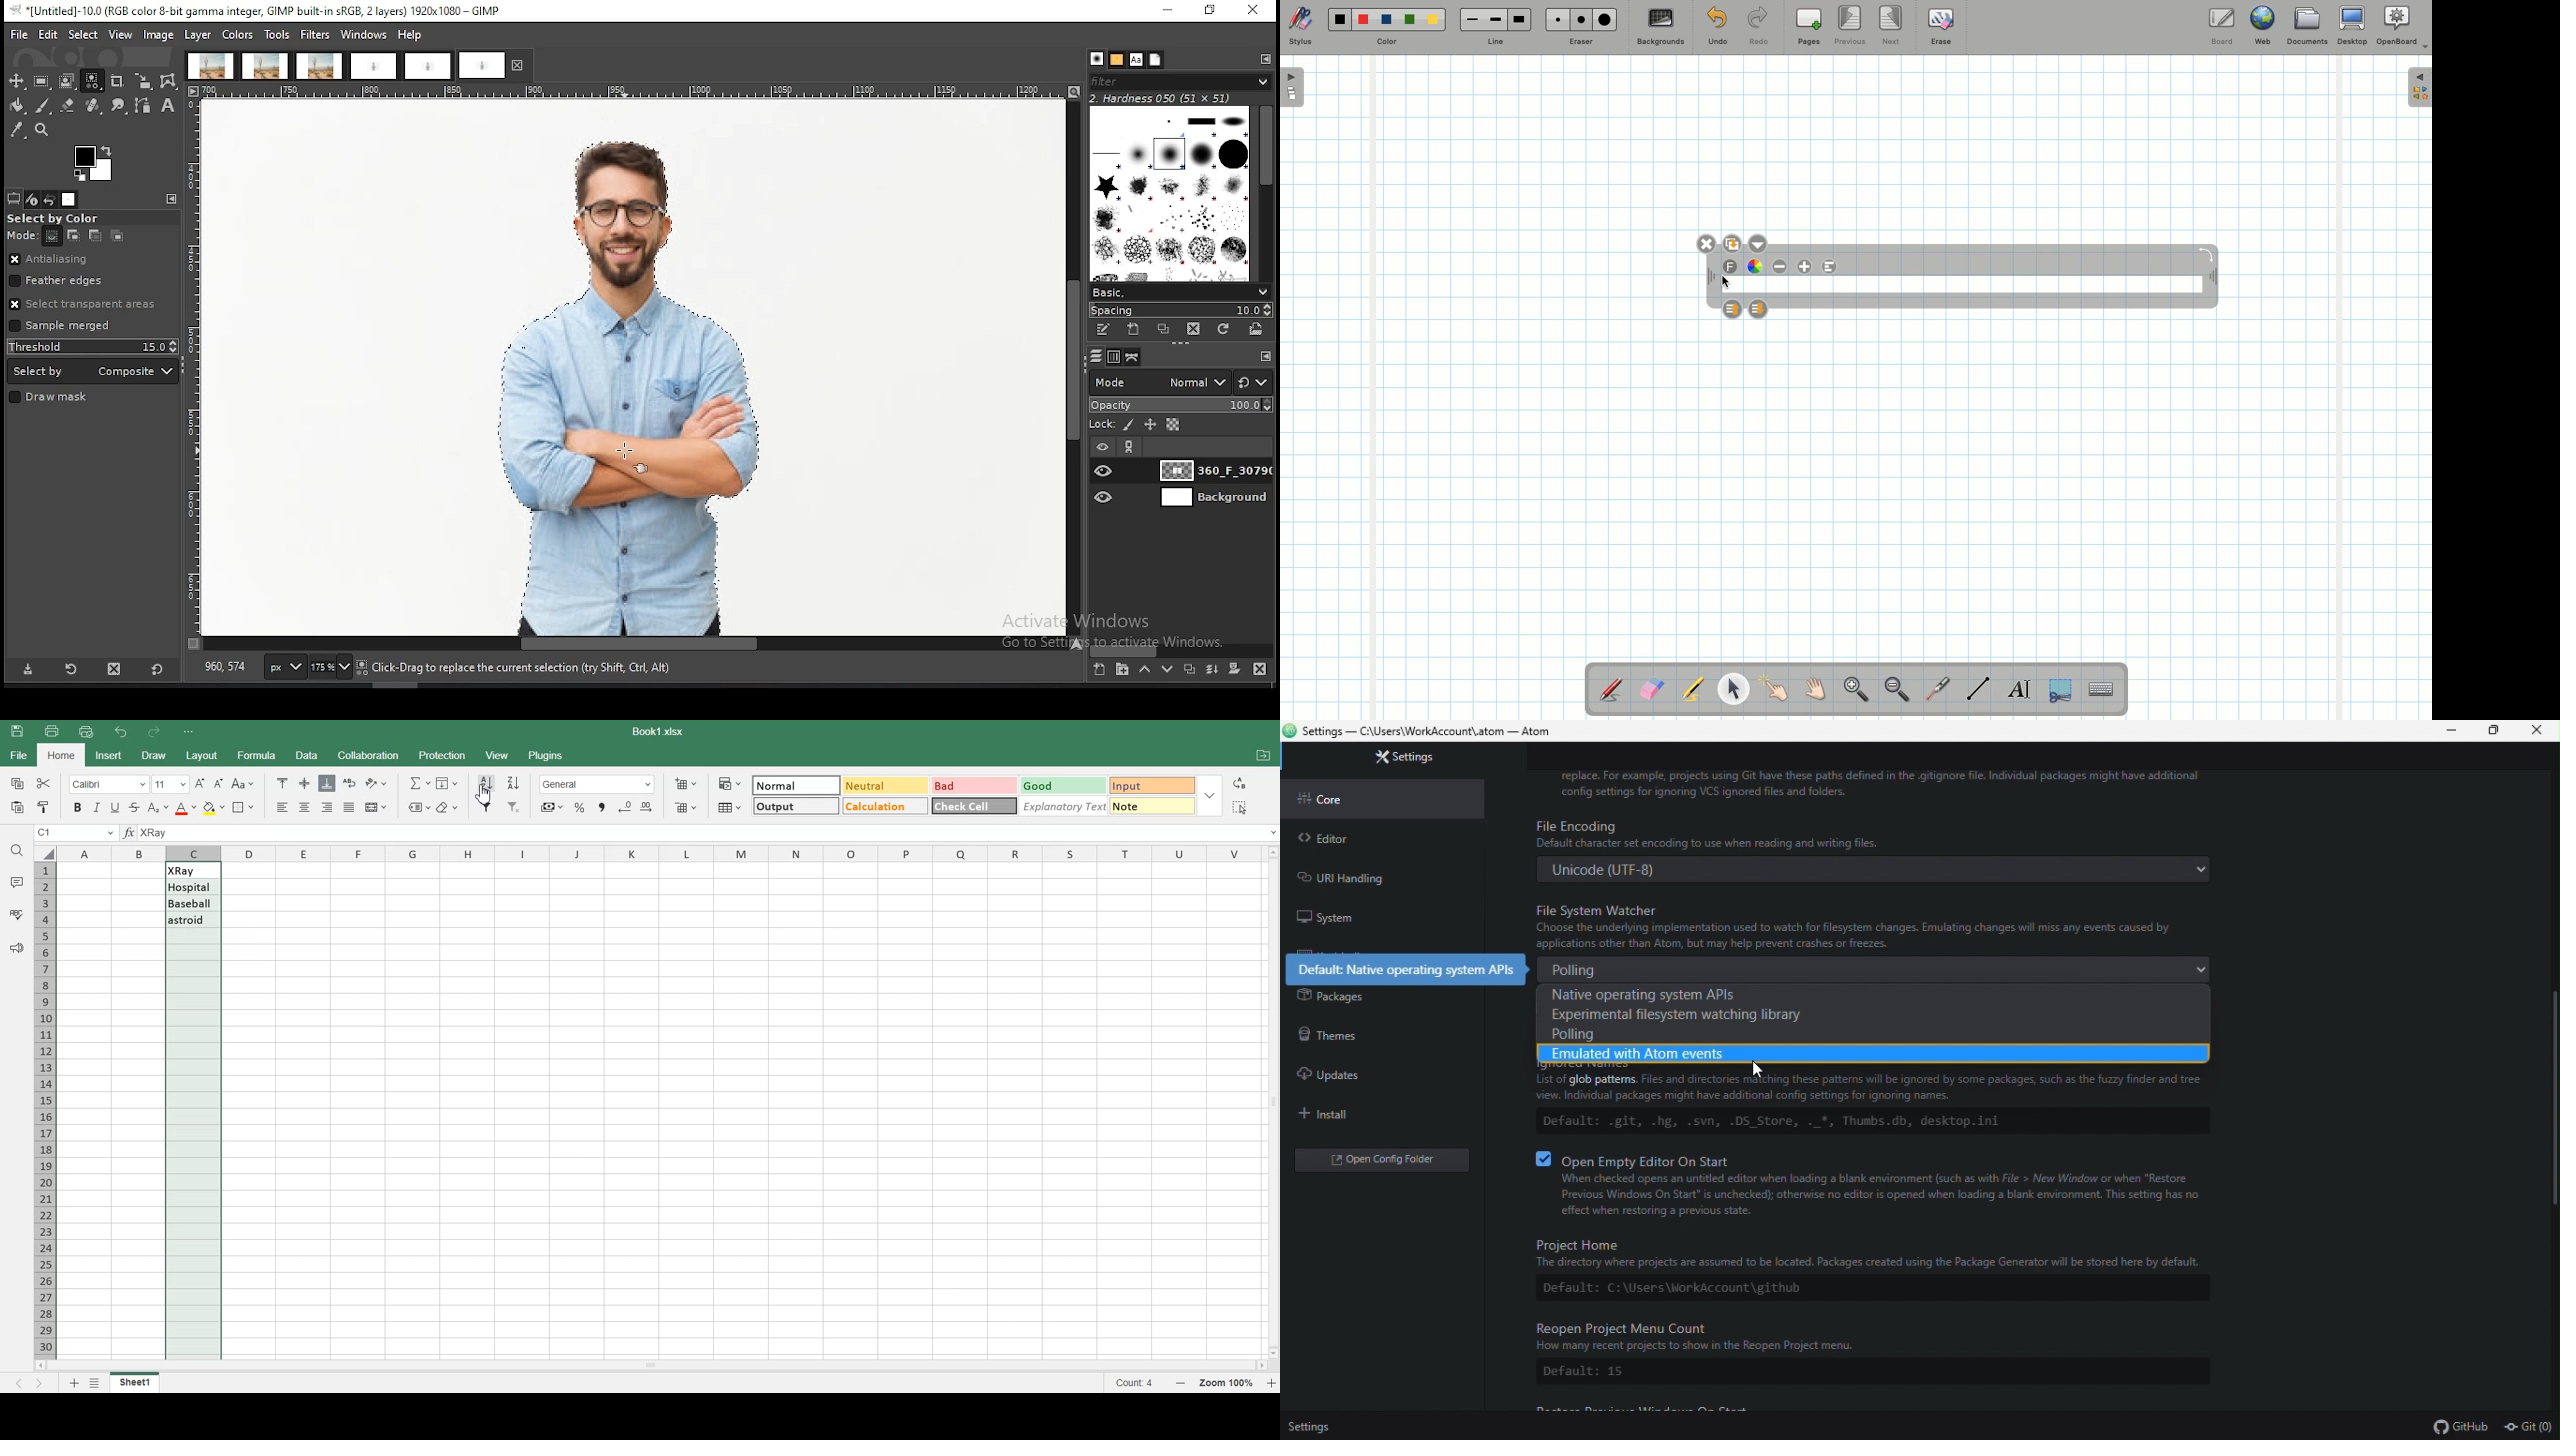 The width and height of the screenshot is (2576, 1456). Describe the element at coordinates (1180, 82) in the screenshot. I see `filter brushes` at that location.